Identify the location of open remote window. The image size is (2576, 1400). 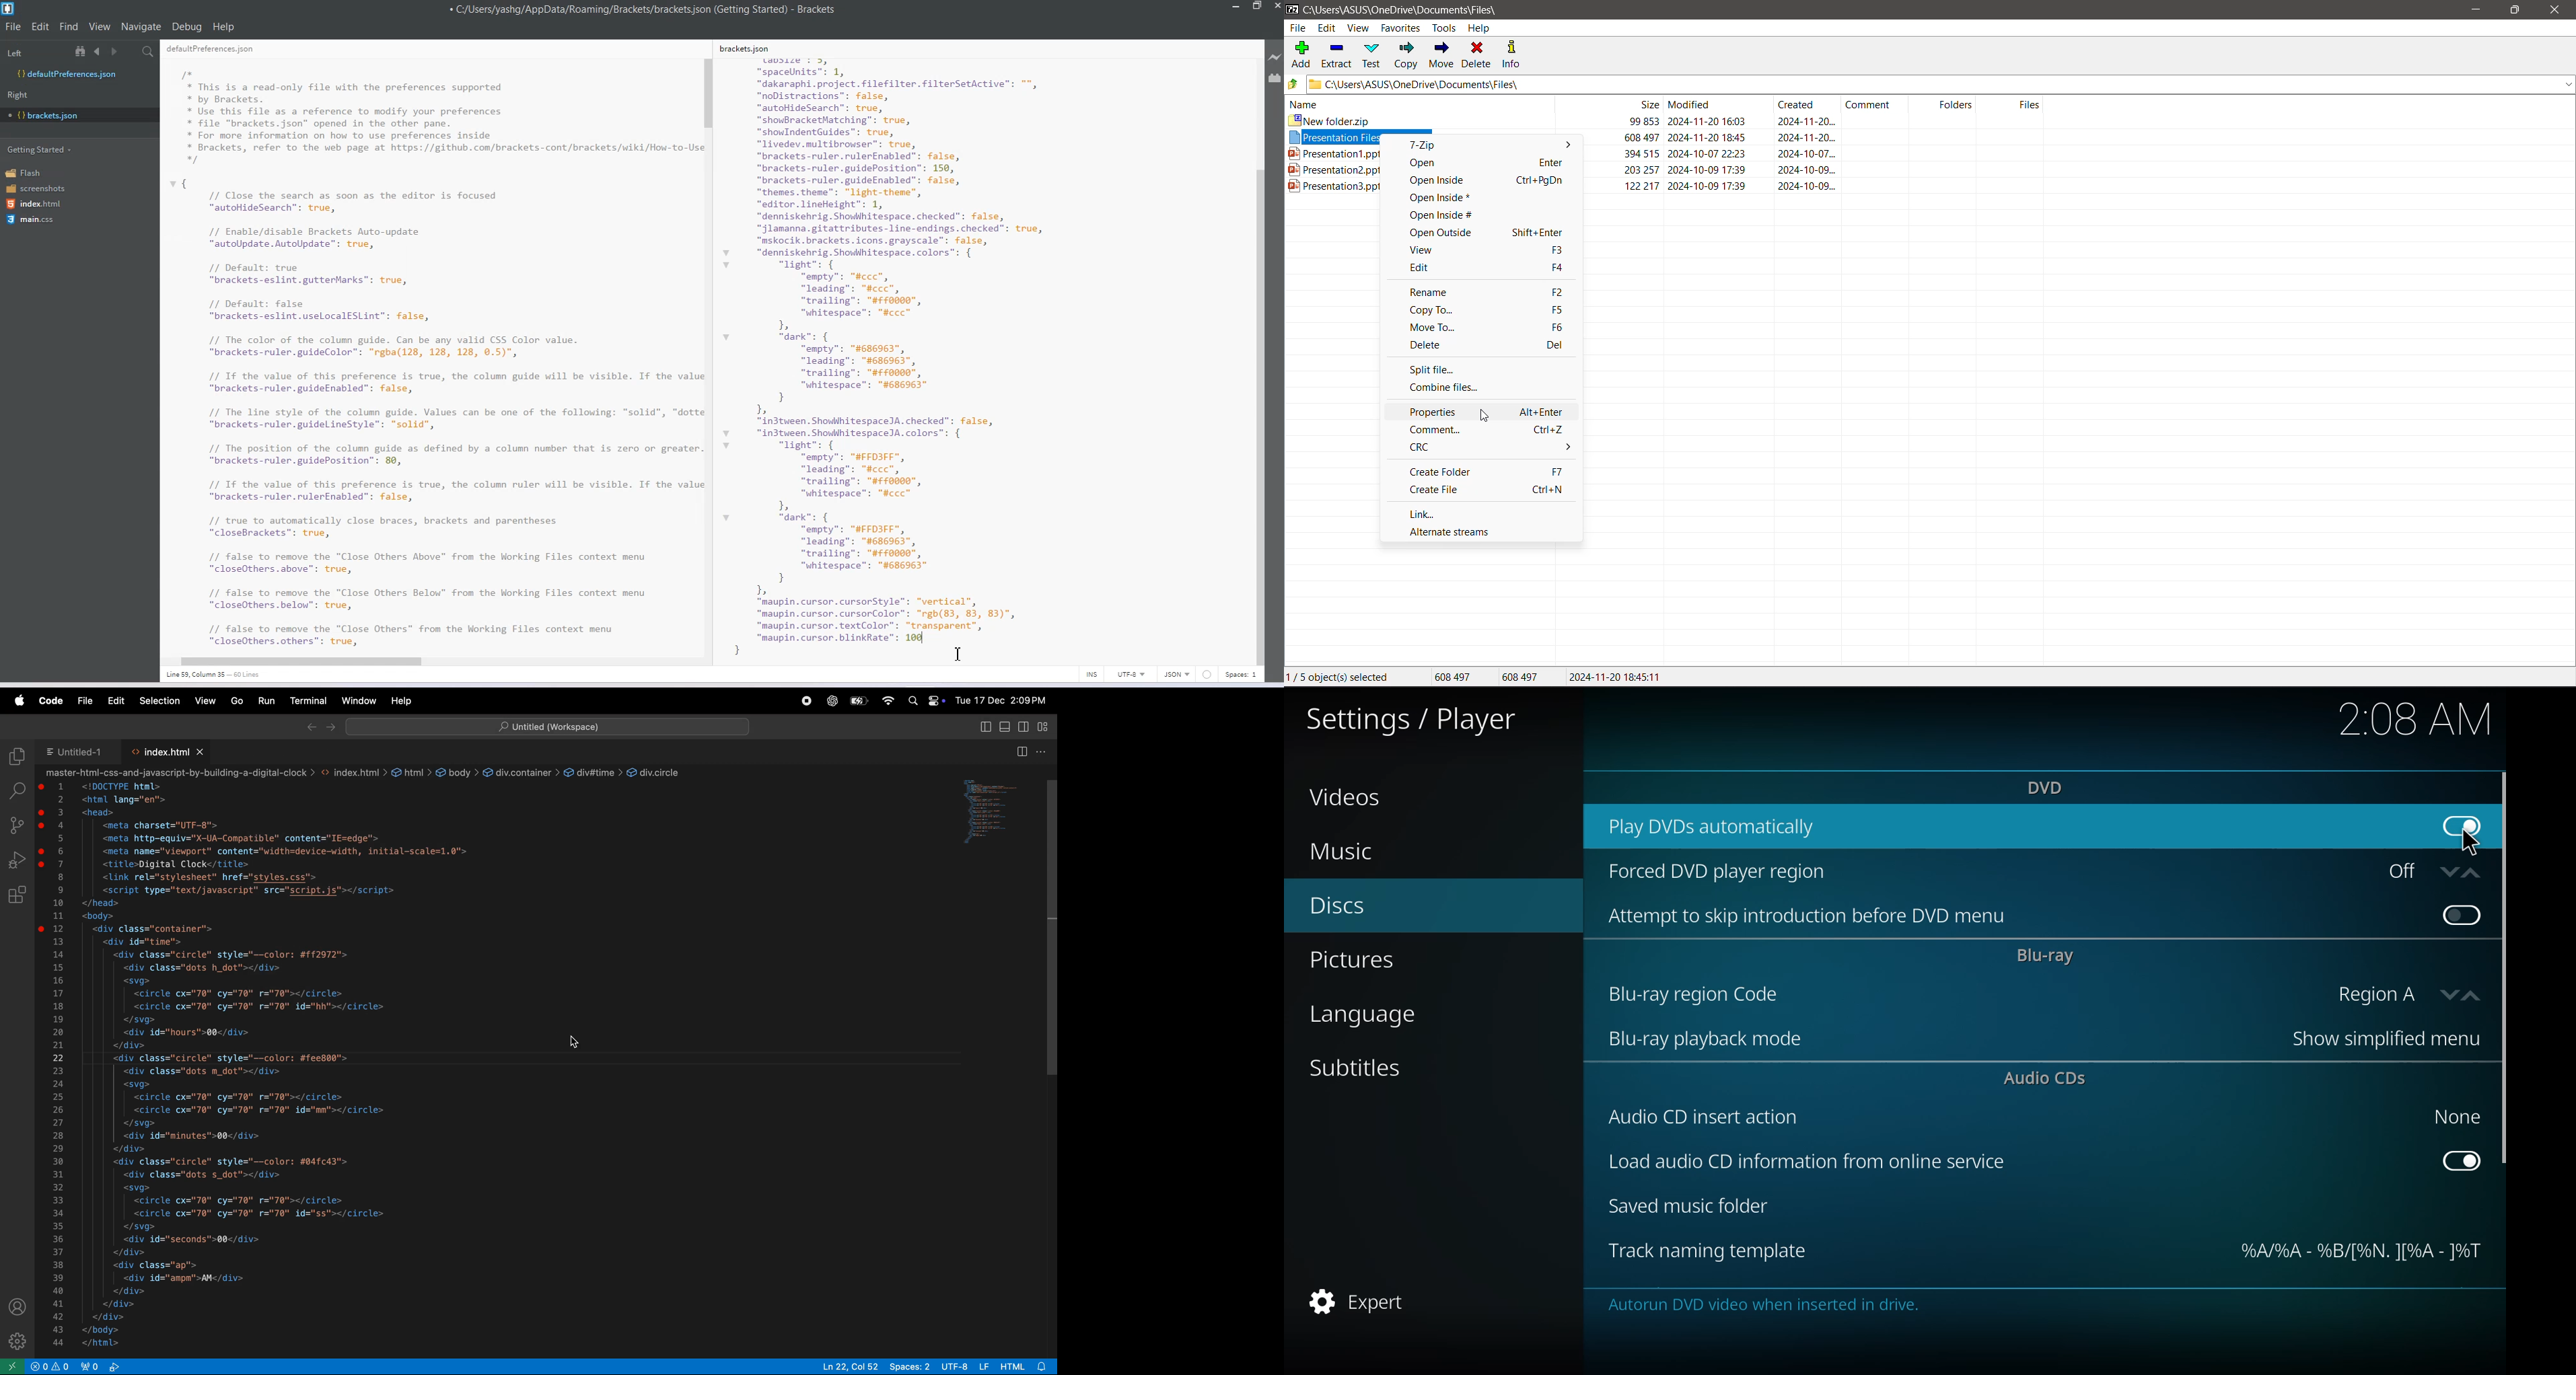
(13, 1366).